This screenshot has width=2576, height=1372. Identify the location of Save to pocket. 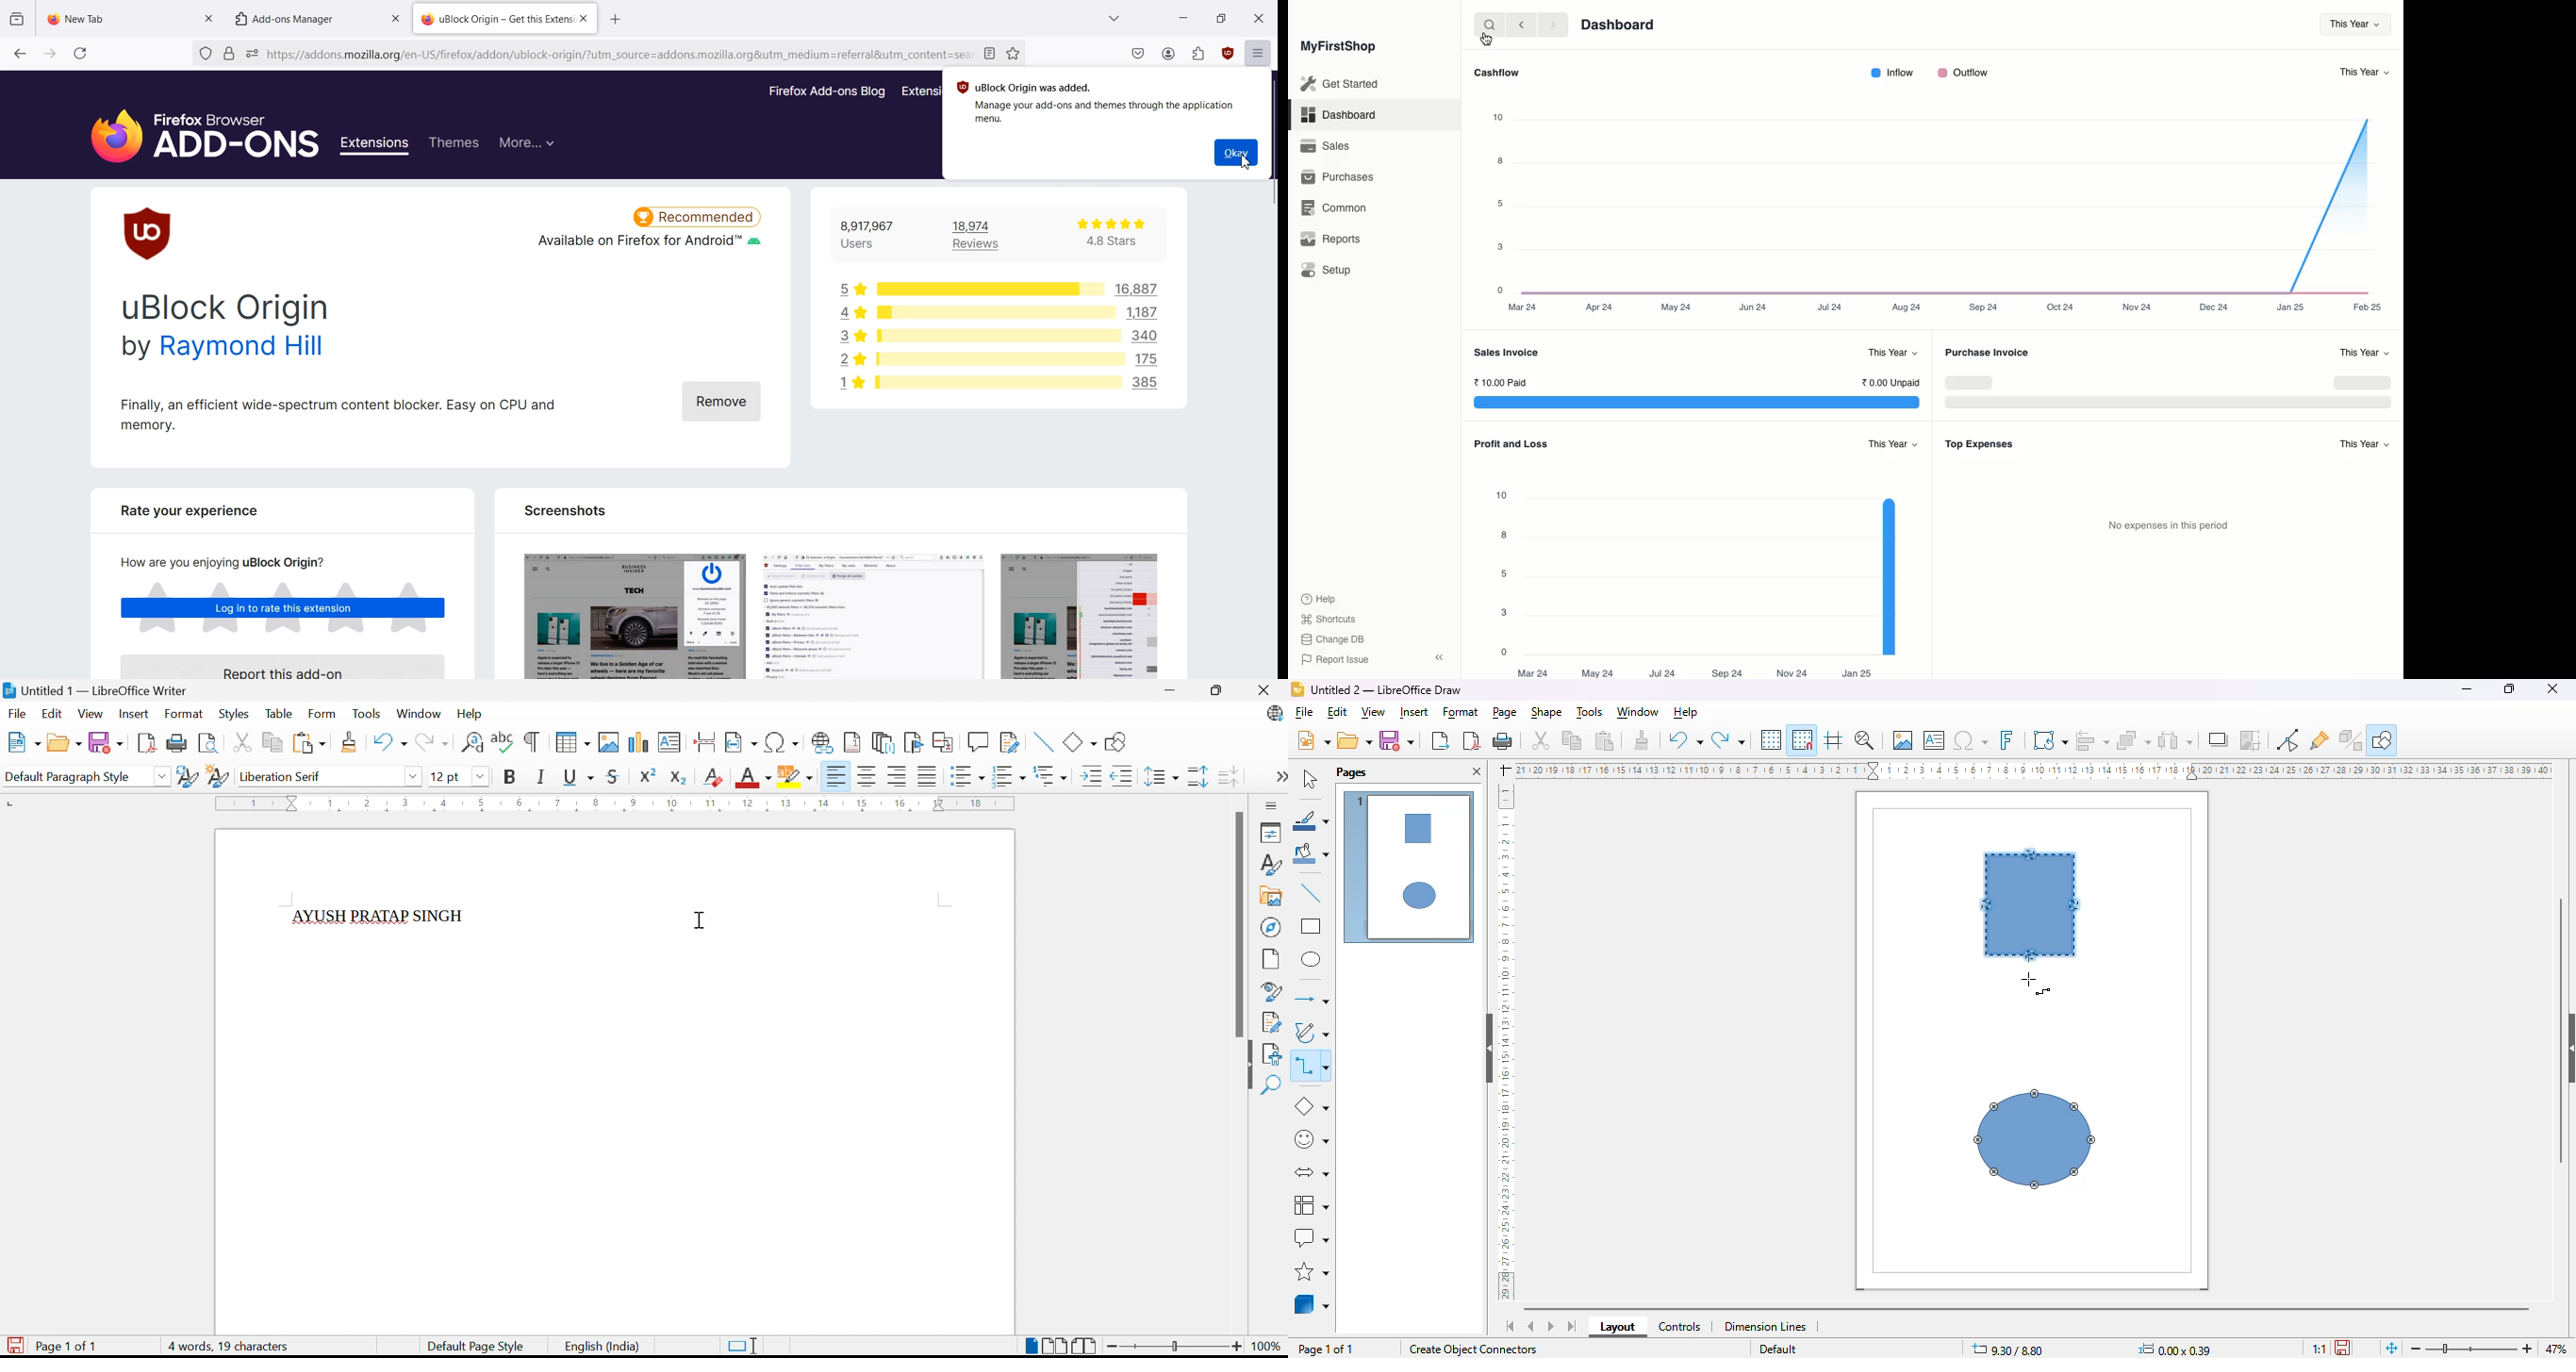
(1136, 53).